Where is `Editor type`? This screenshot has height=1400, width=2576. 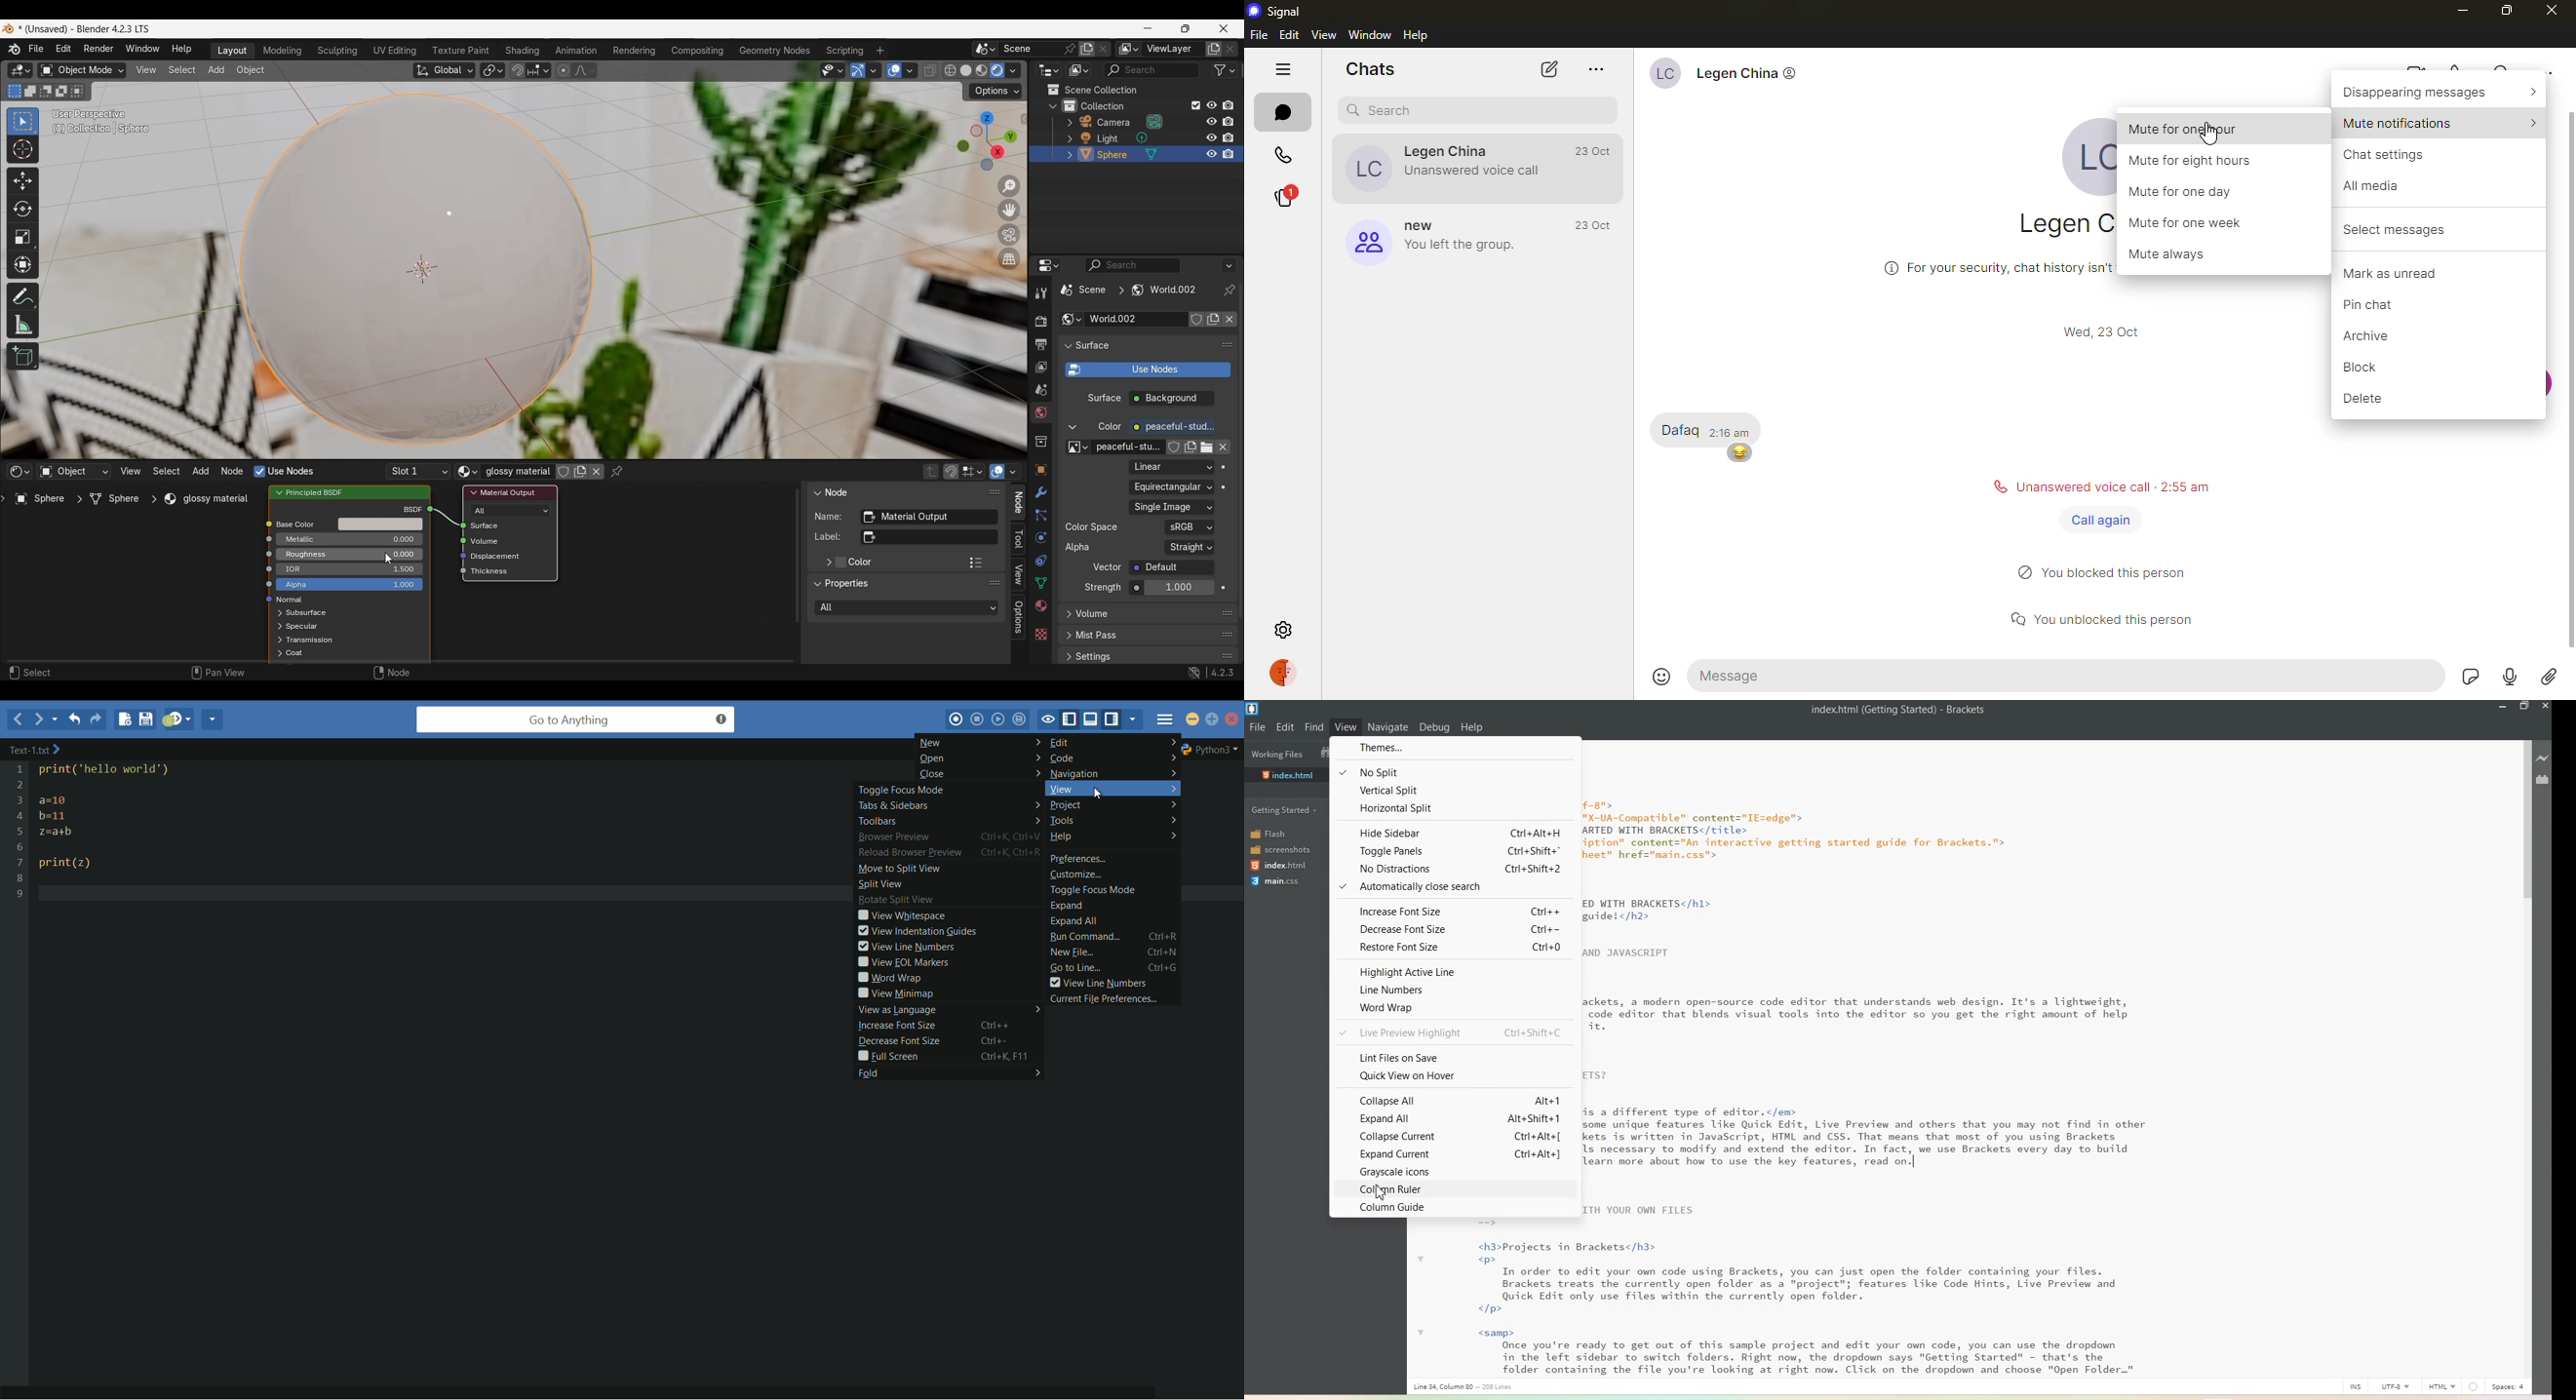 Editor type is located at coordinates (19, 471).